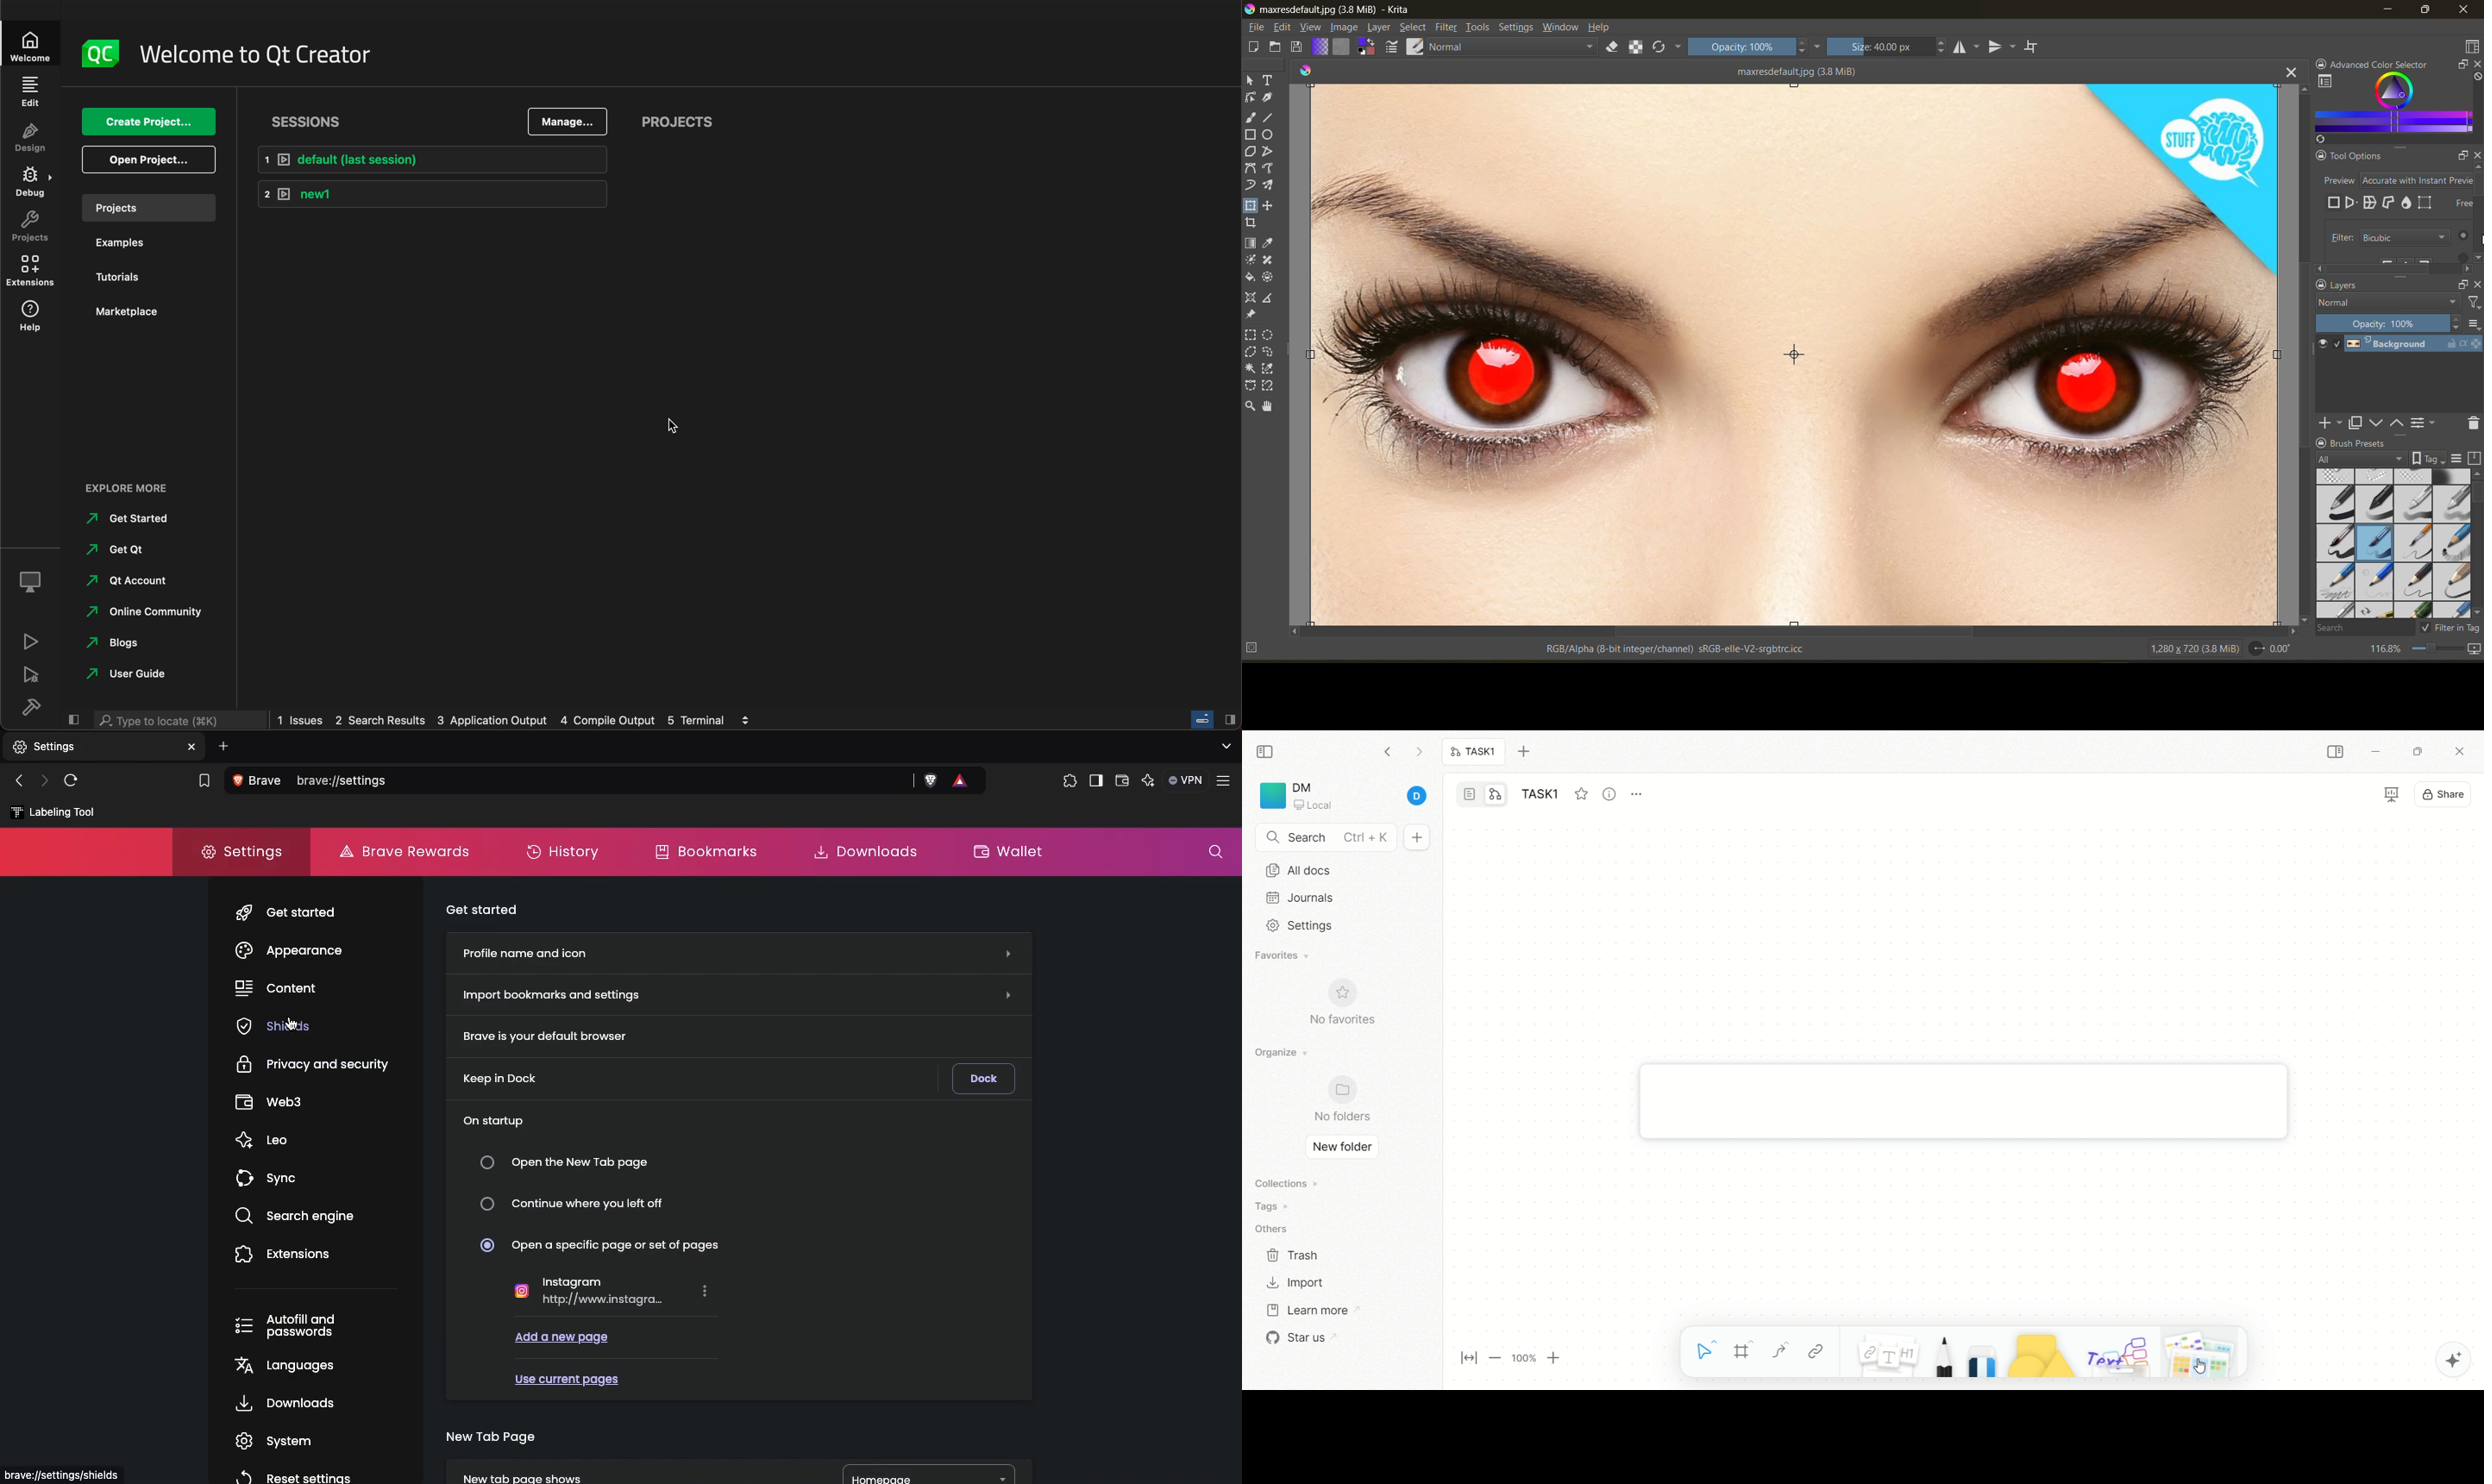 The height and width of the screenshot is (1484, 2492). Describe the element at coordinates (2380, 796) in the screenshot. I see `view` at that location.